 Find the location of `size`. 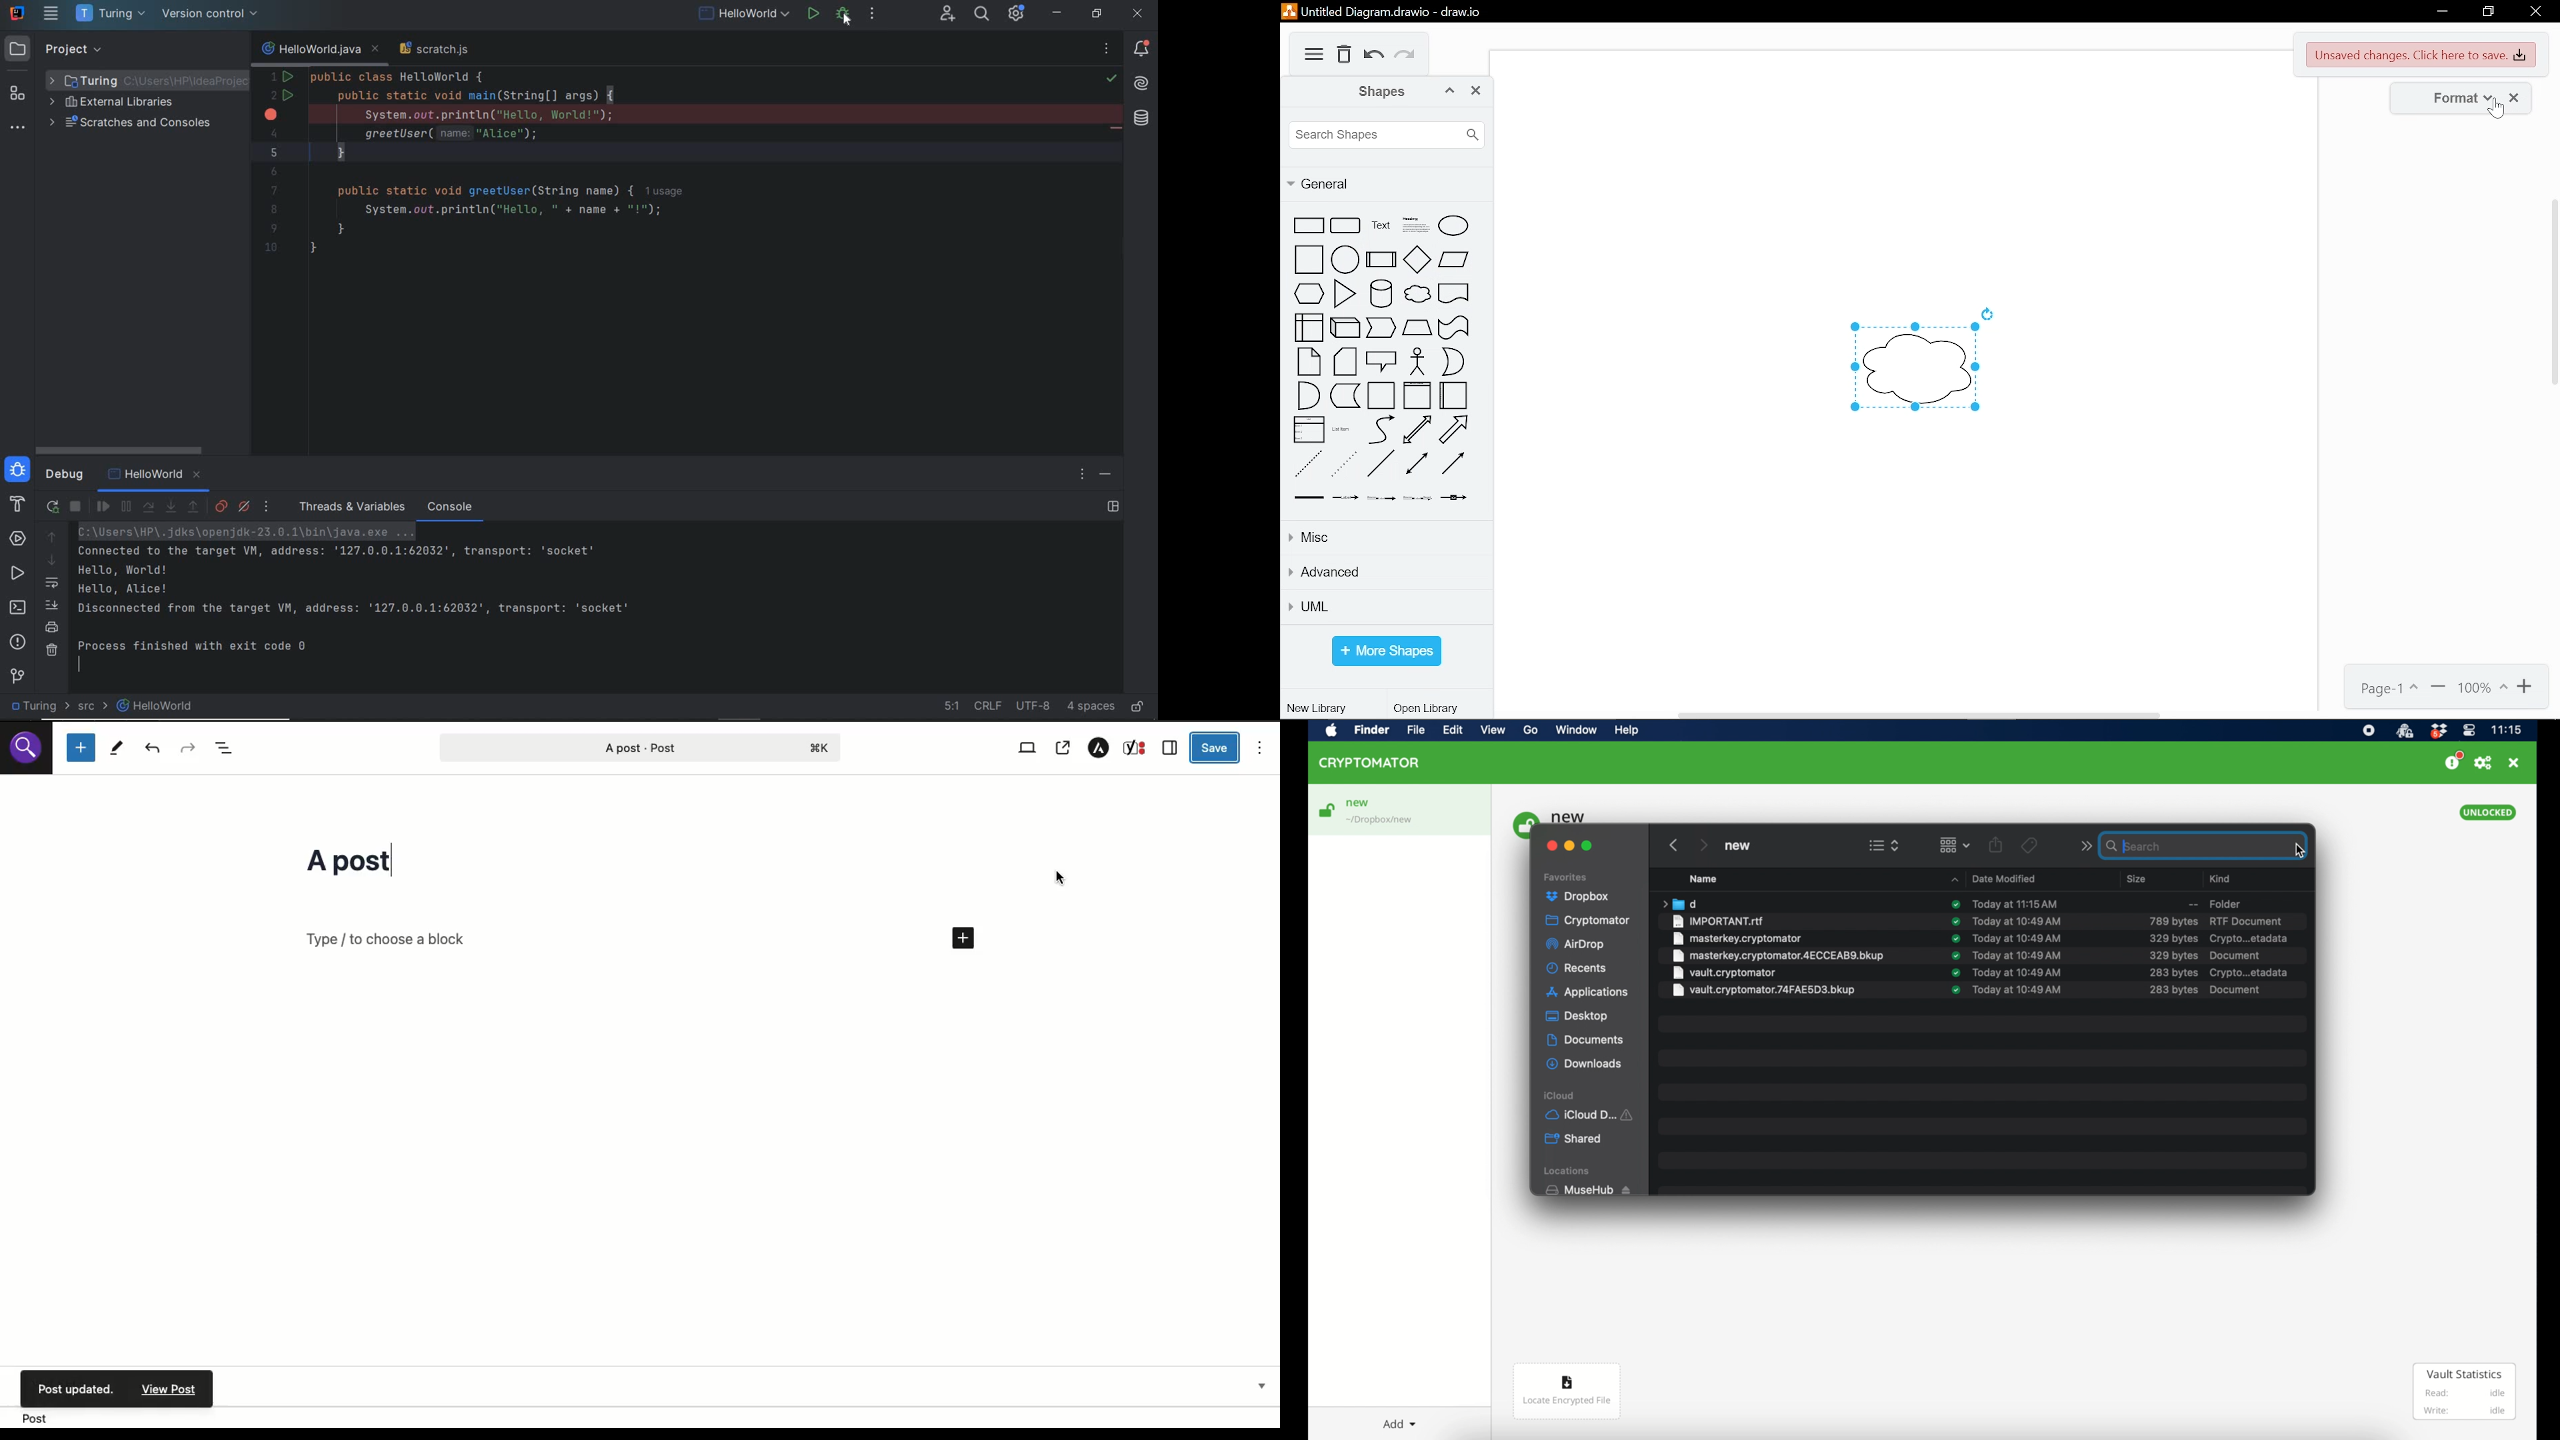

size is located at coordinates (2173, 921).